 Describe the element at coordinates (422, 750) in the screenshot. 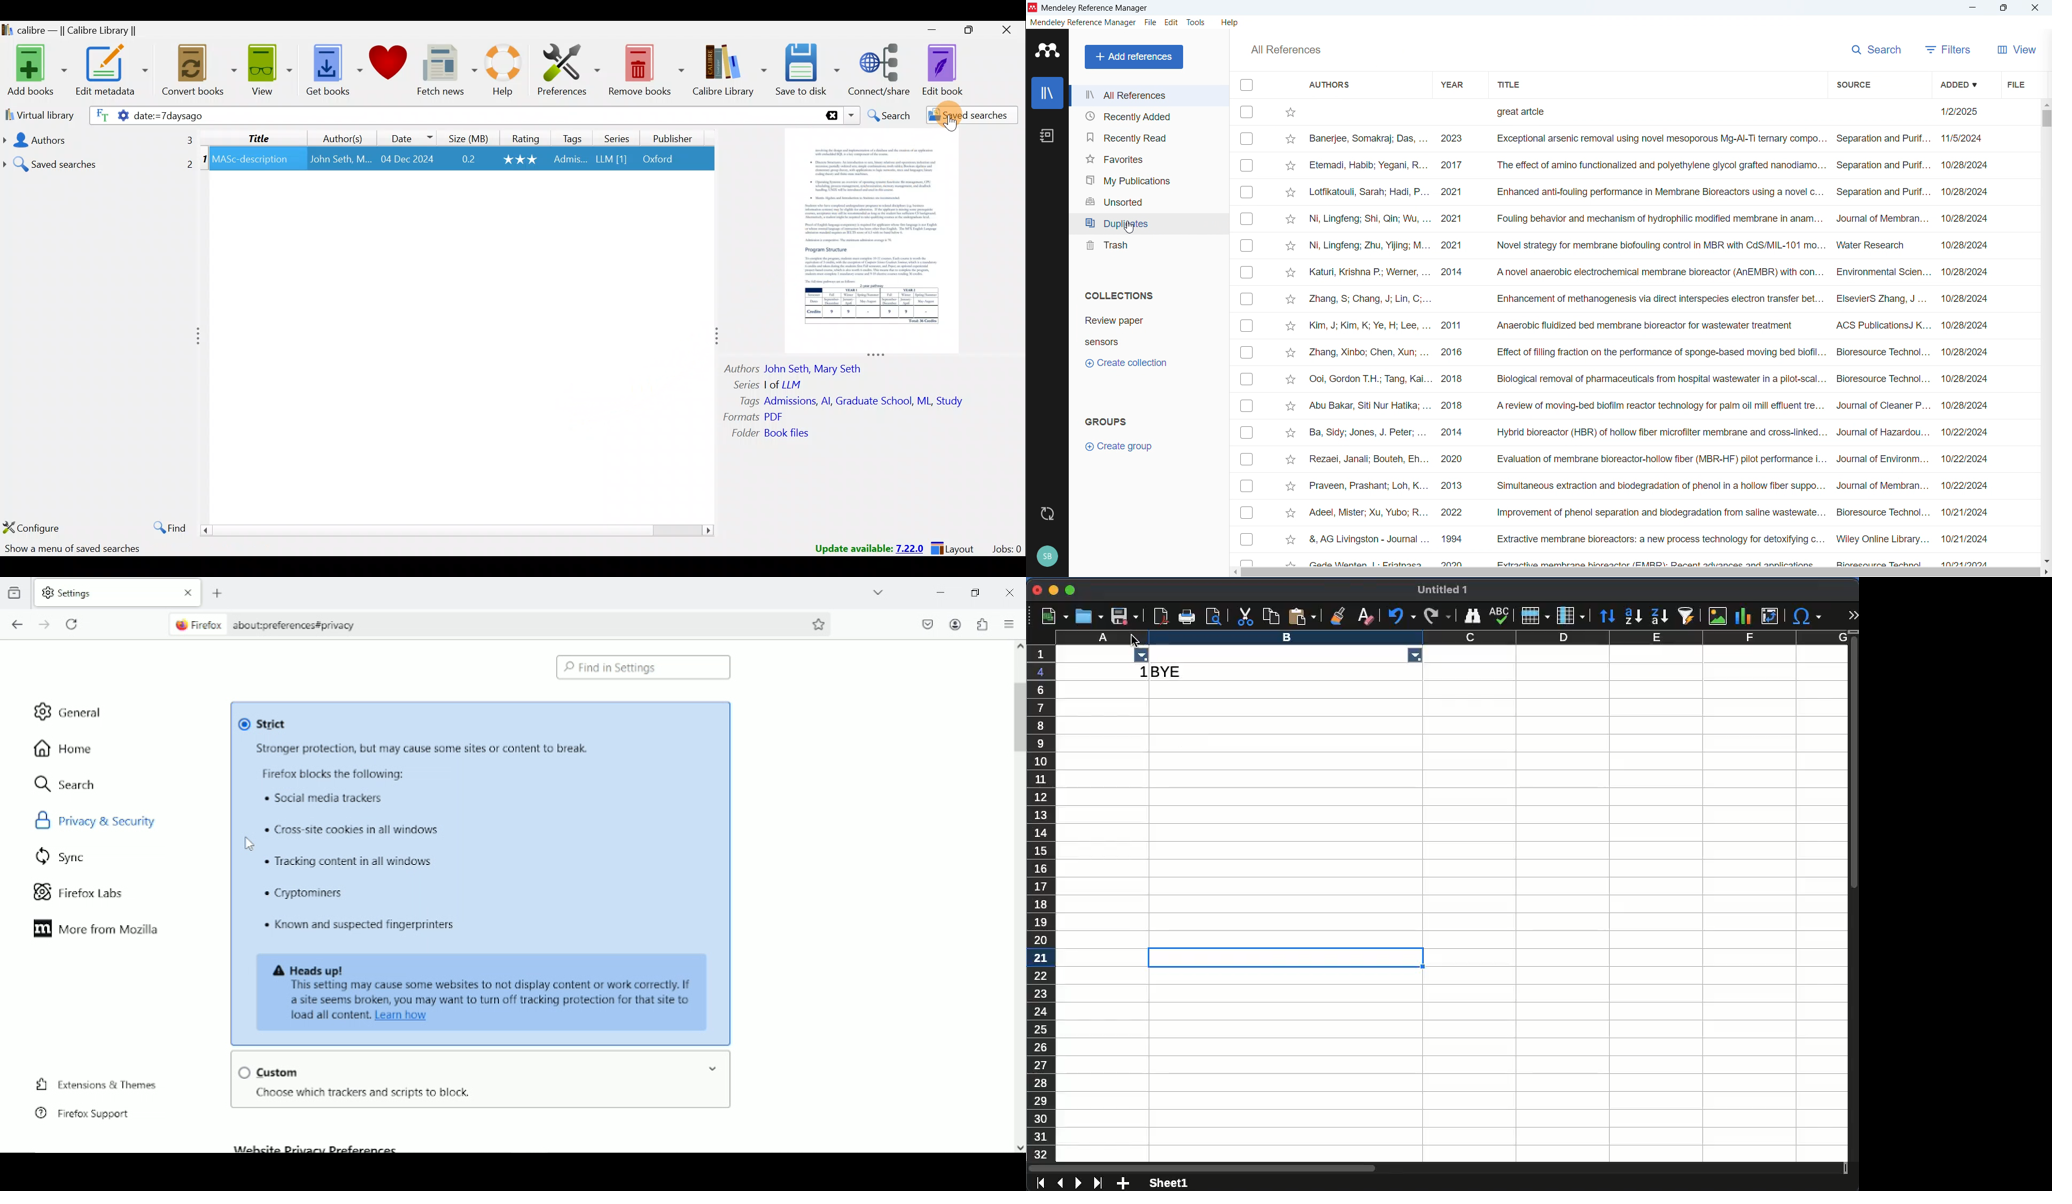

I see `text` at that location.